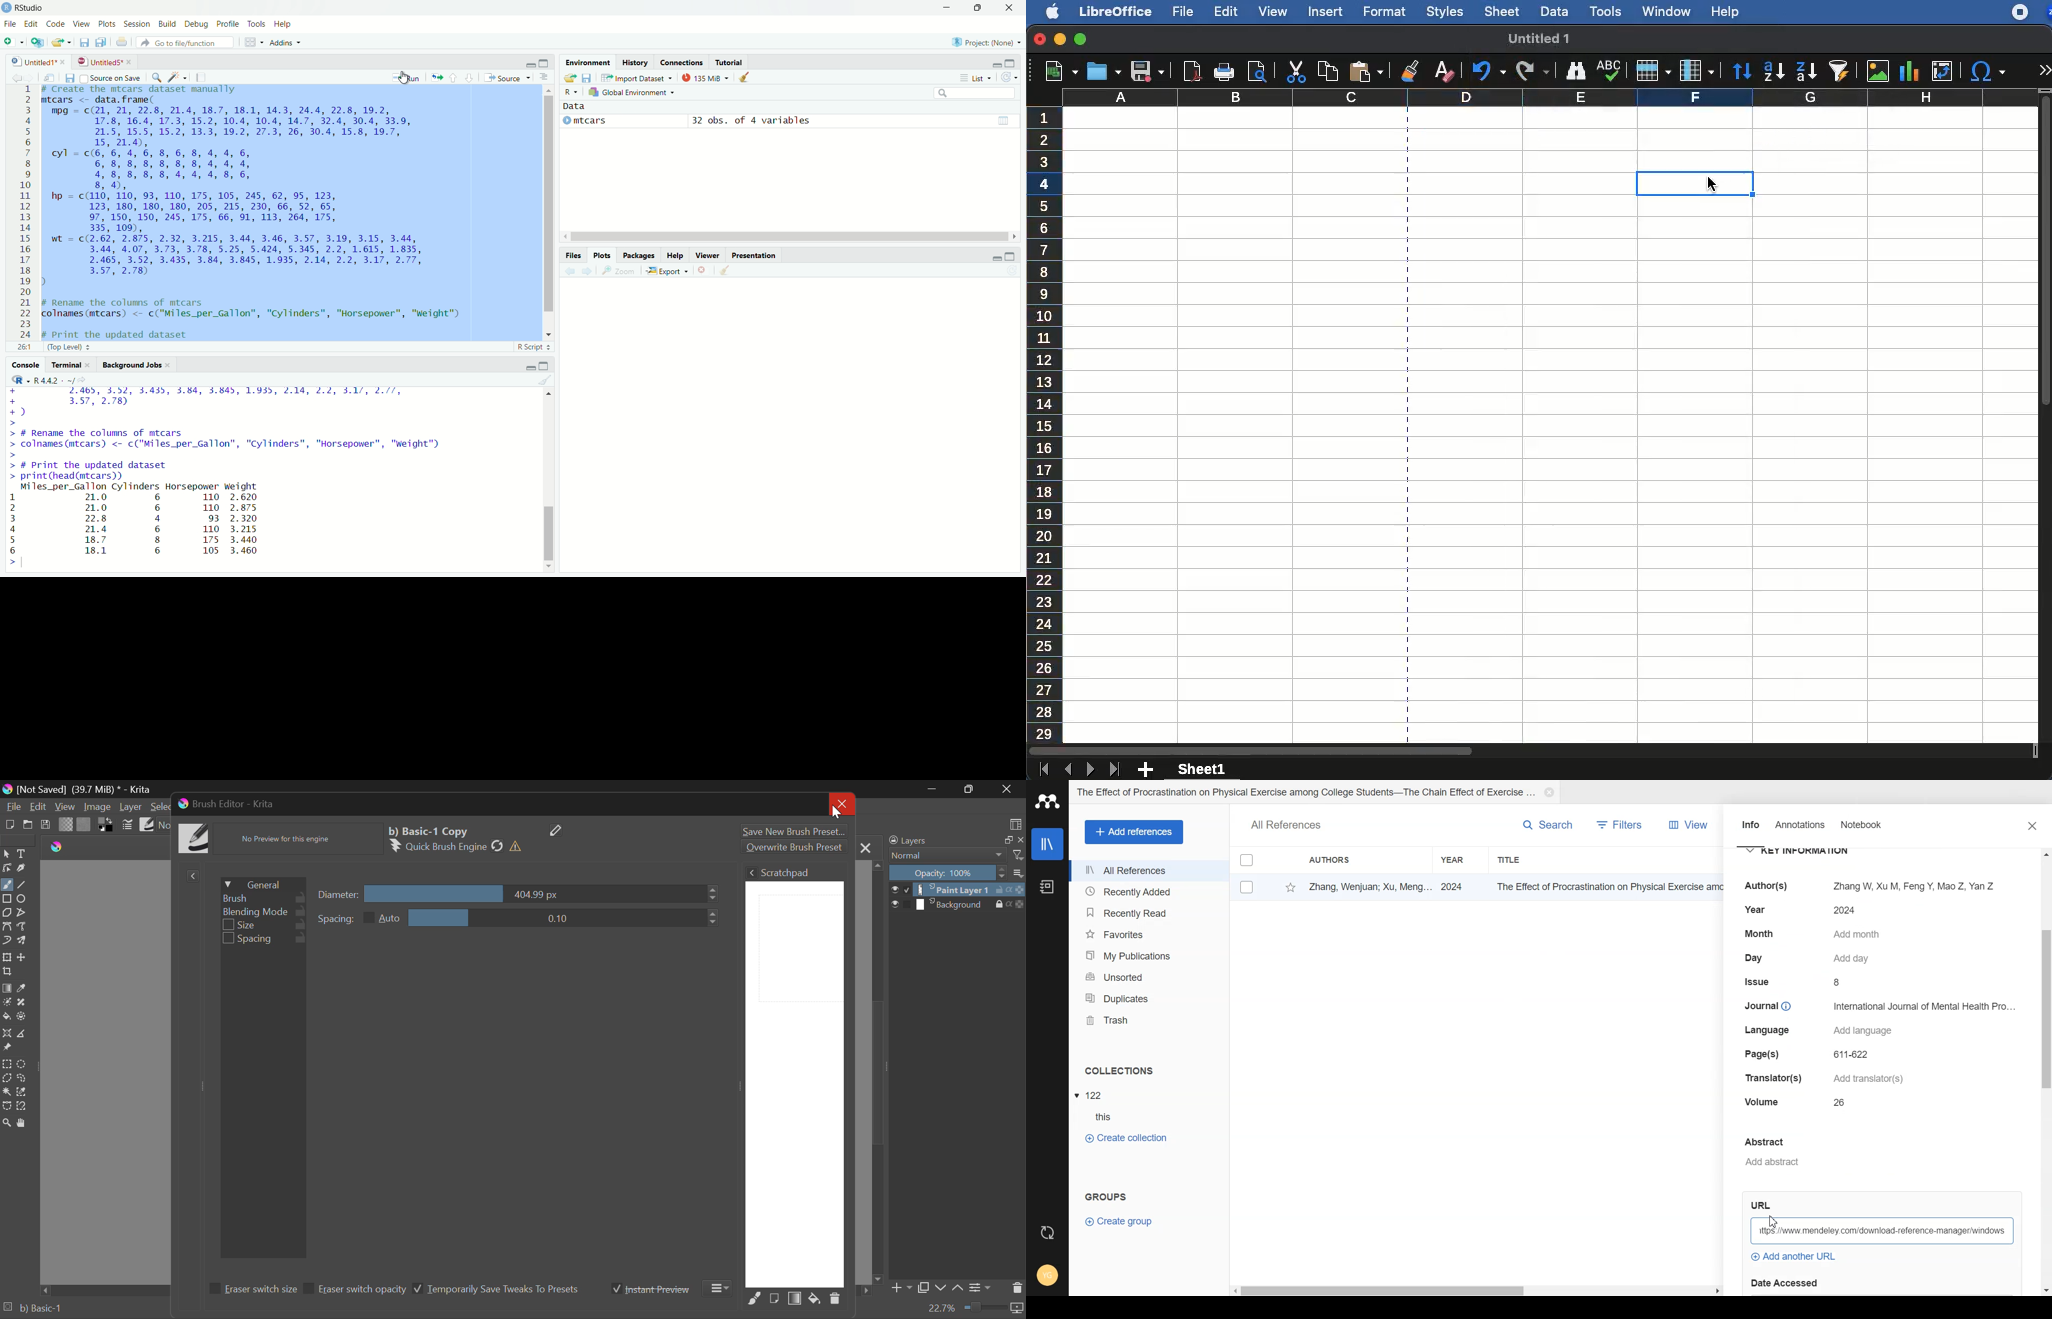  I want to click on Plots, so click(106, 23).